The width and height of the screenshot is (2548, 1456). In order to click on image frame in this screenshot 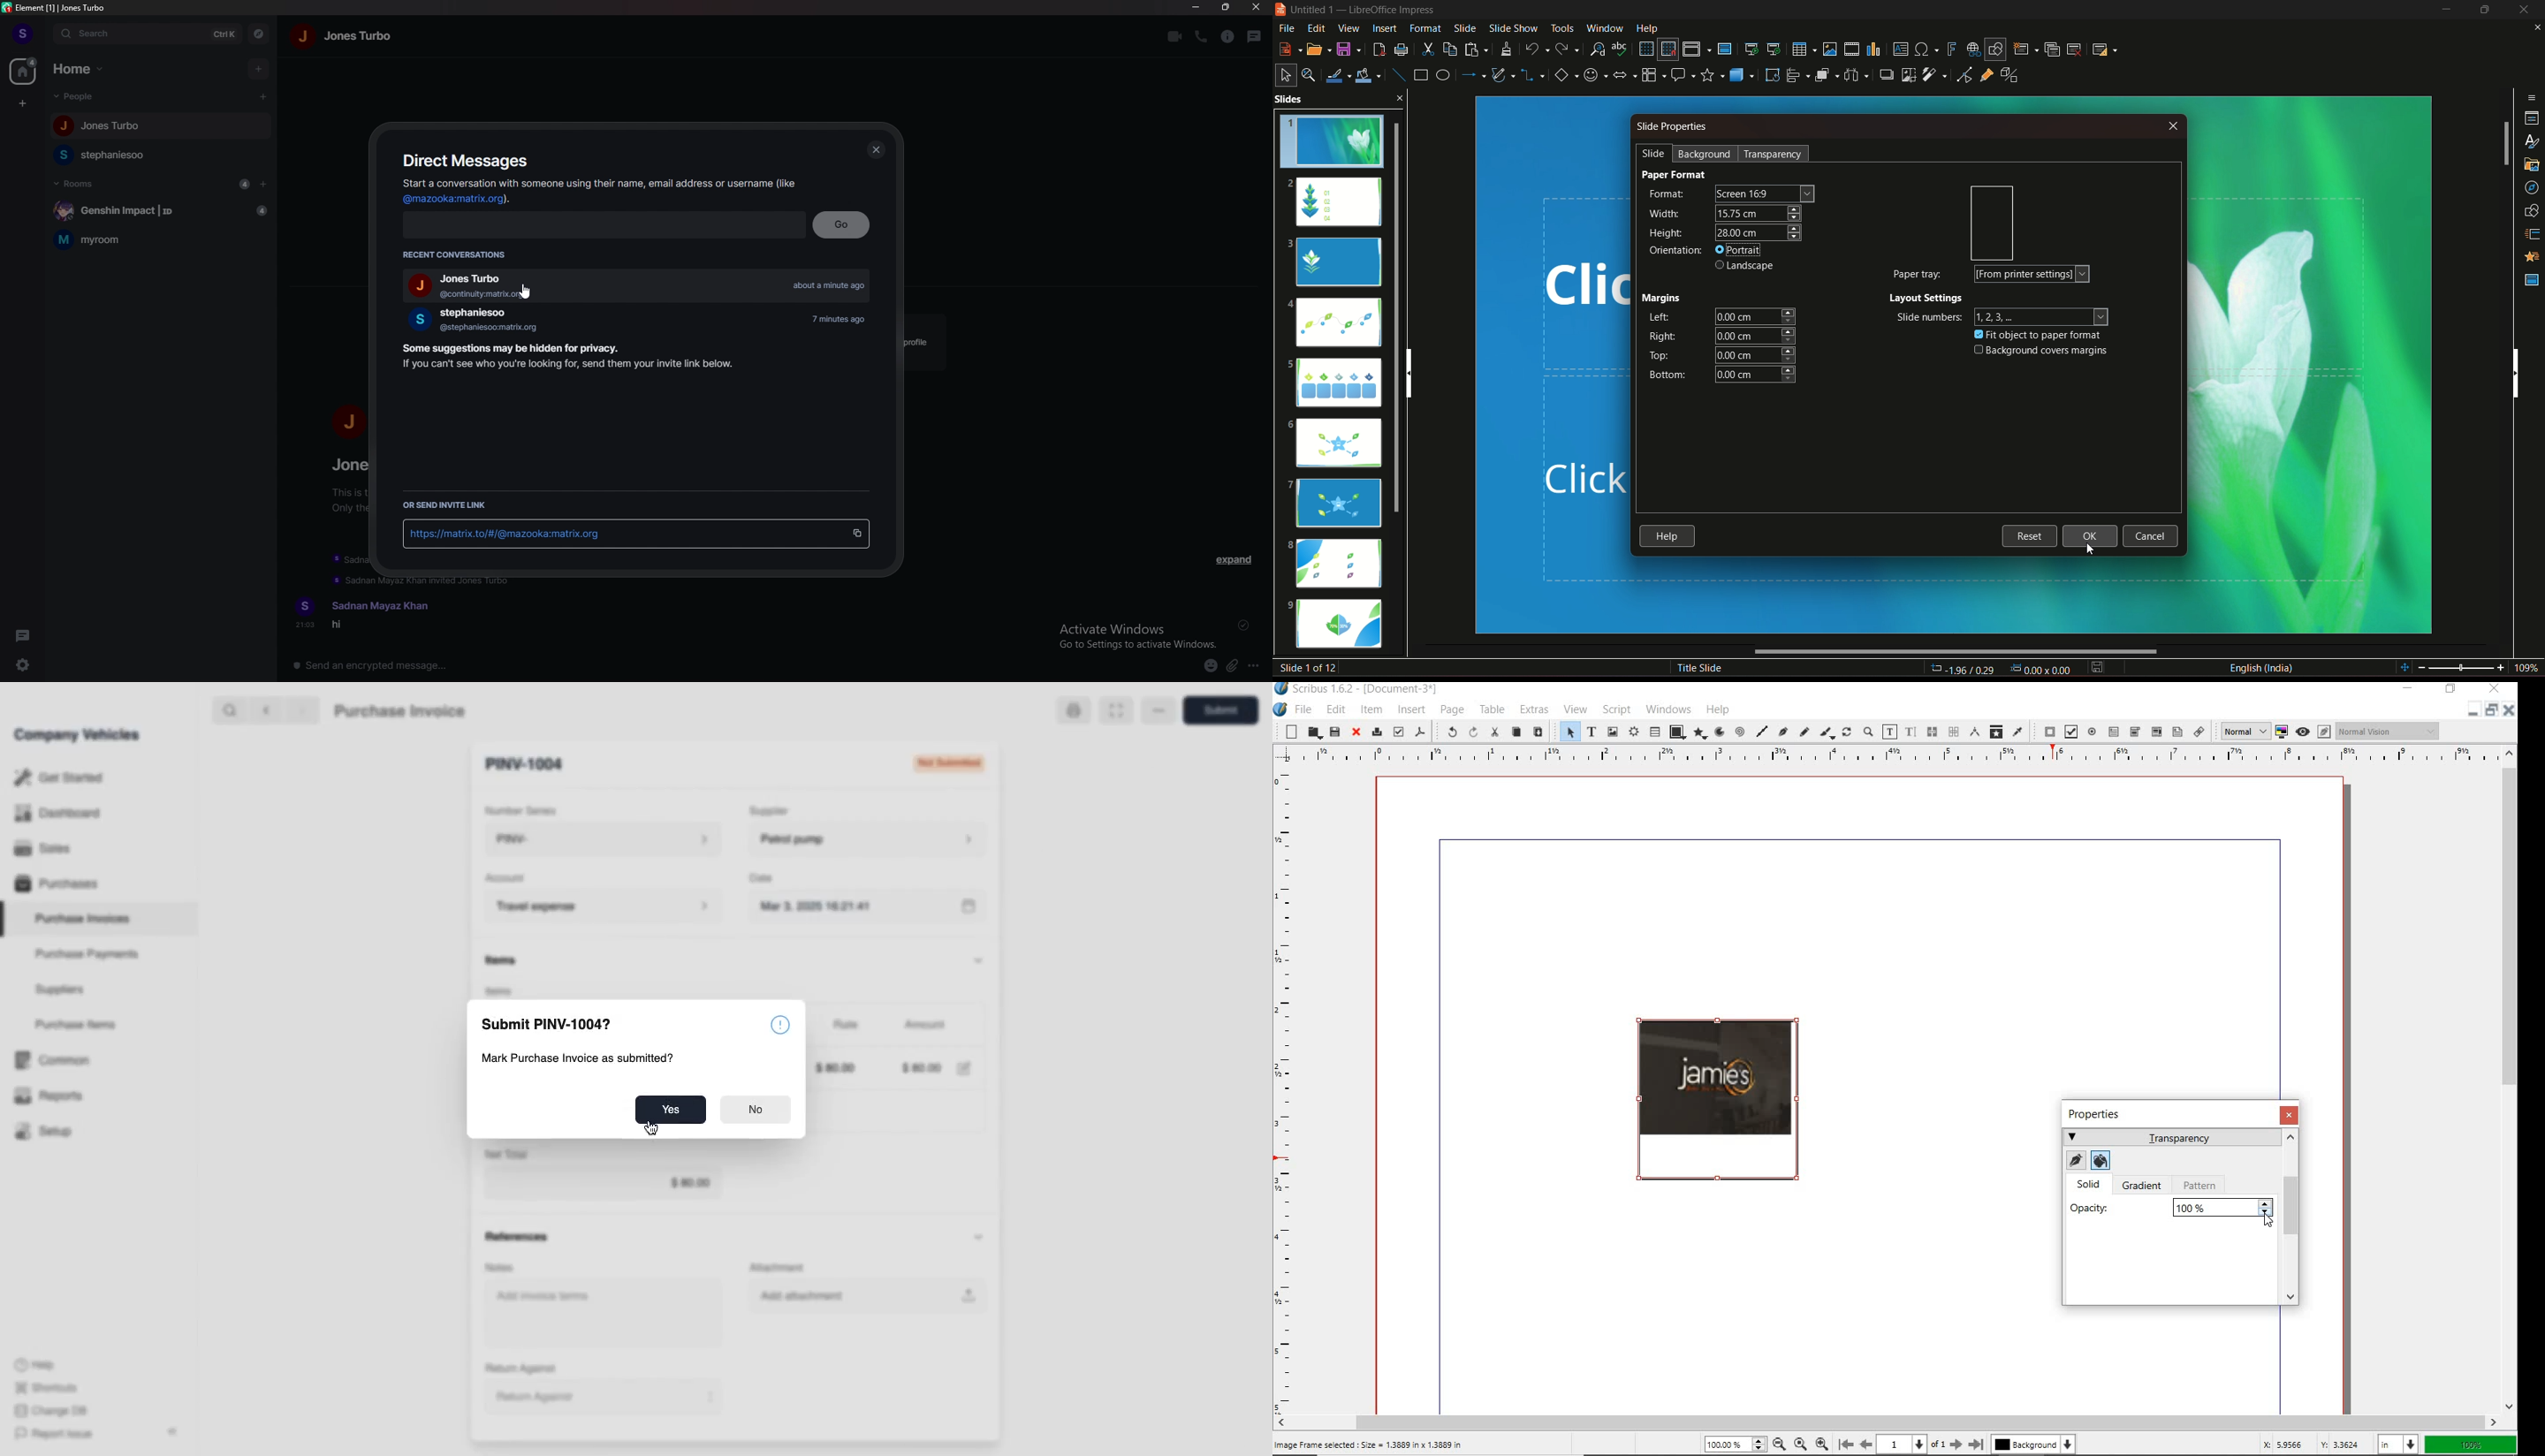, I will do `click(1612, 732)`.